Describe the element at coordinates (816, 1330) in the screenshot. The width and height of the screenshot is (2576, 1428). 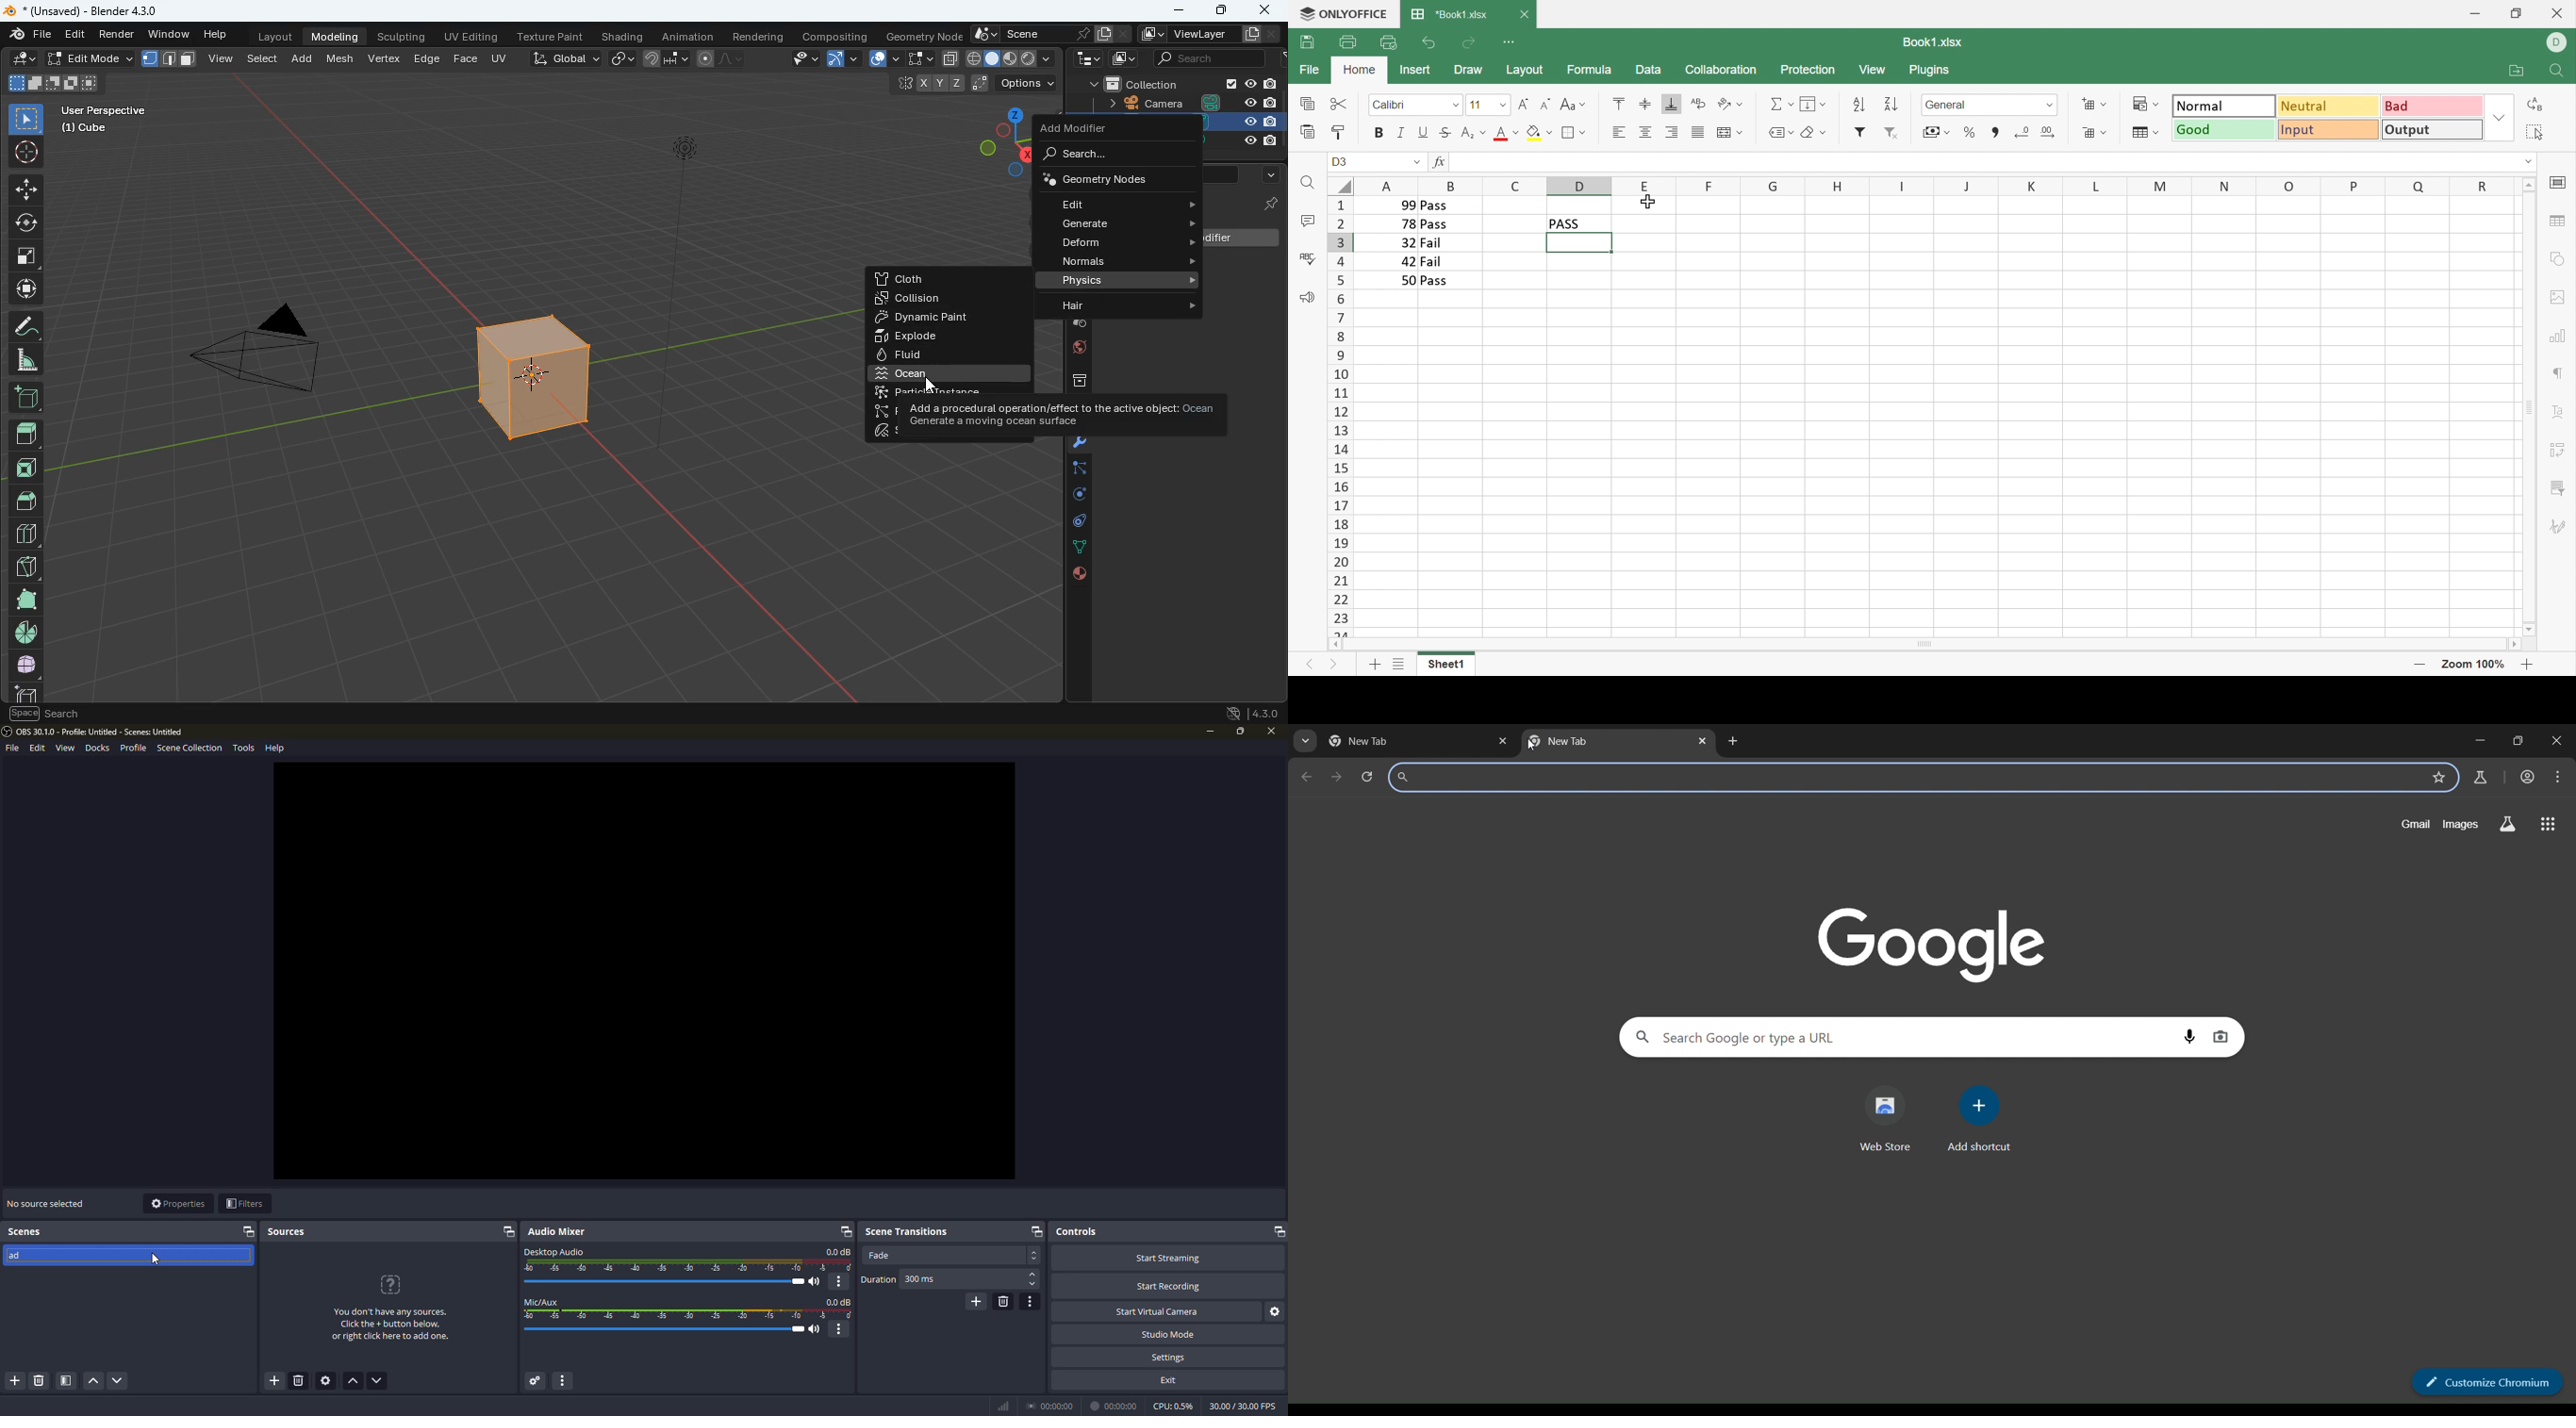
I see `mute` at that location.